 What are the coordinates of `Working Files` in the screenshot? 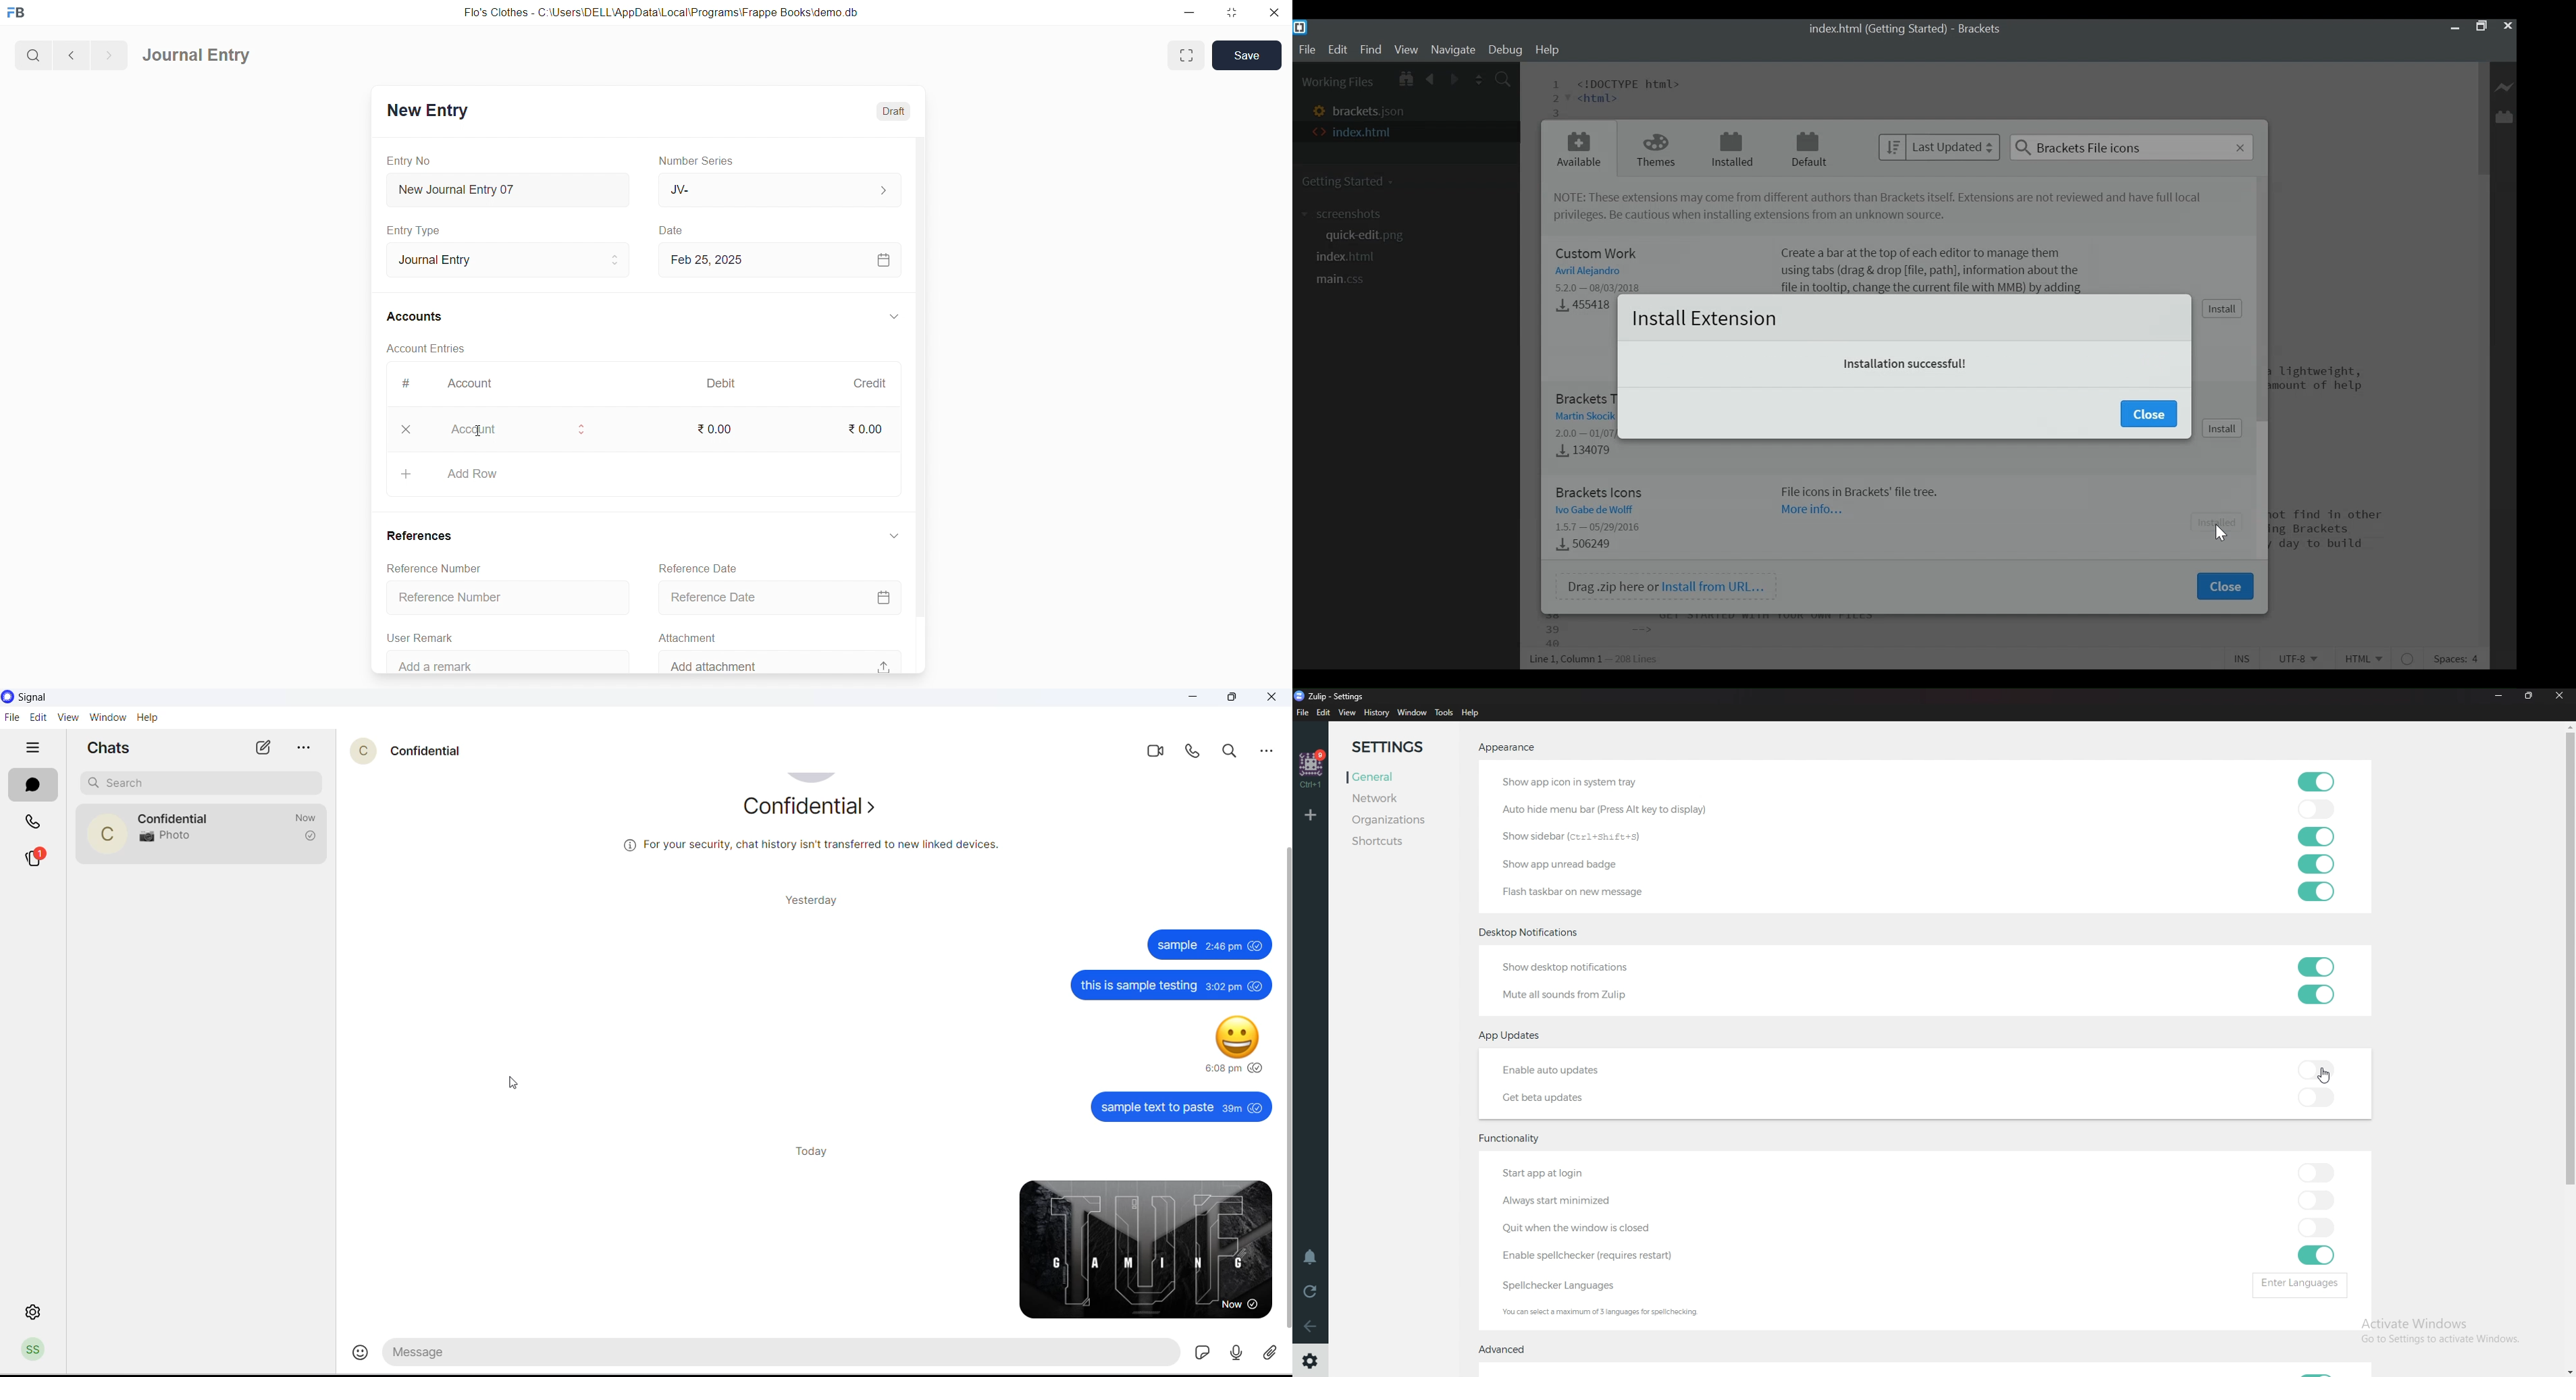 It's located at (1338, 81).